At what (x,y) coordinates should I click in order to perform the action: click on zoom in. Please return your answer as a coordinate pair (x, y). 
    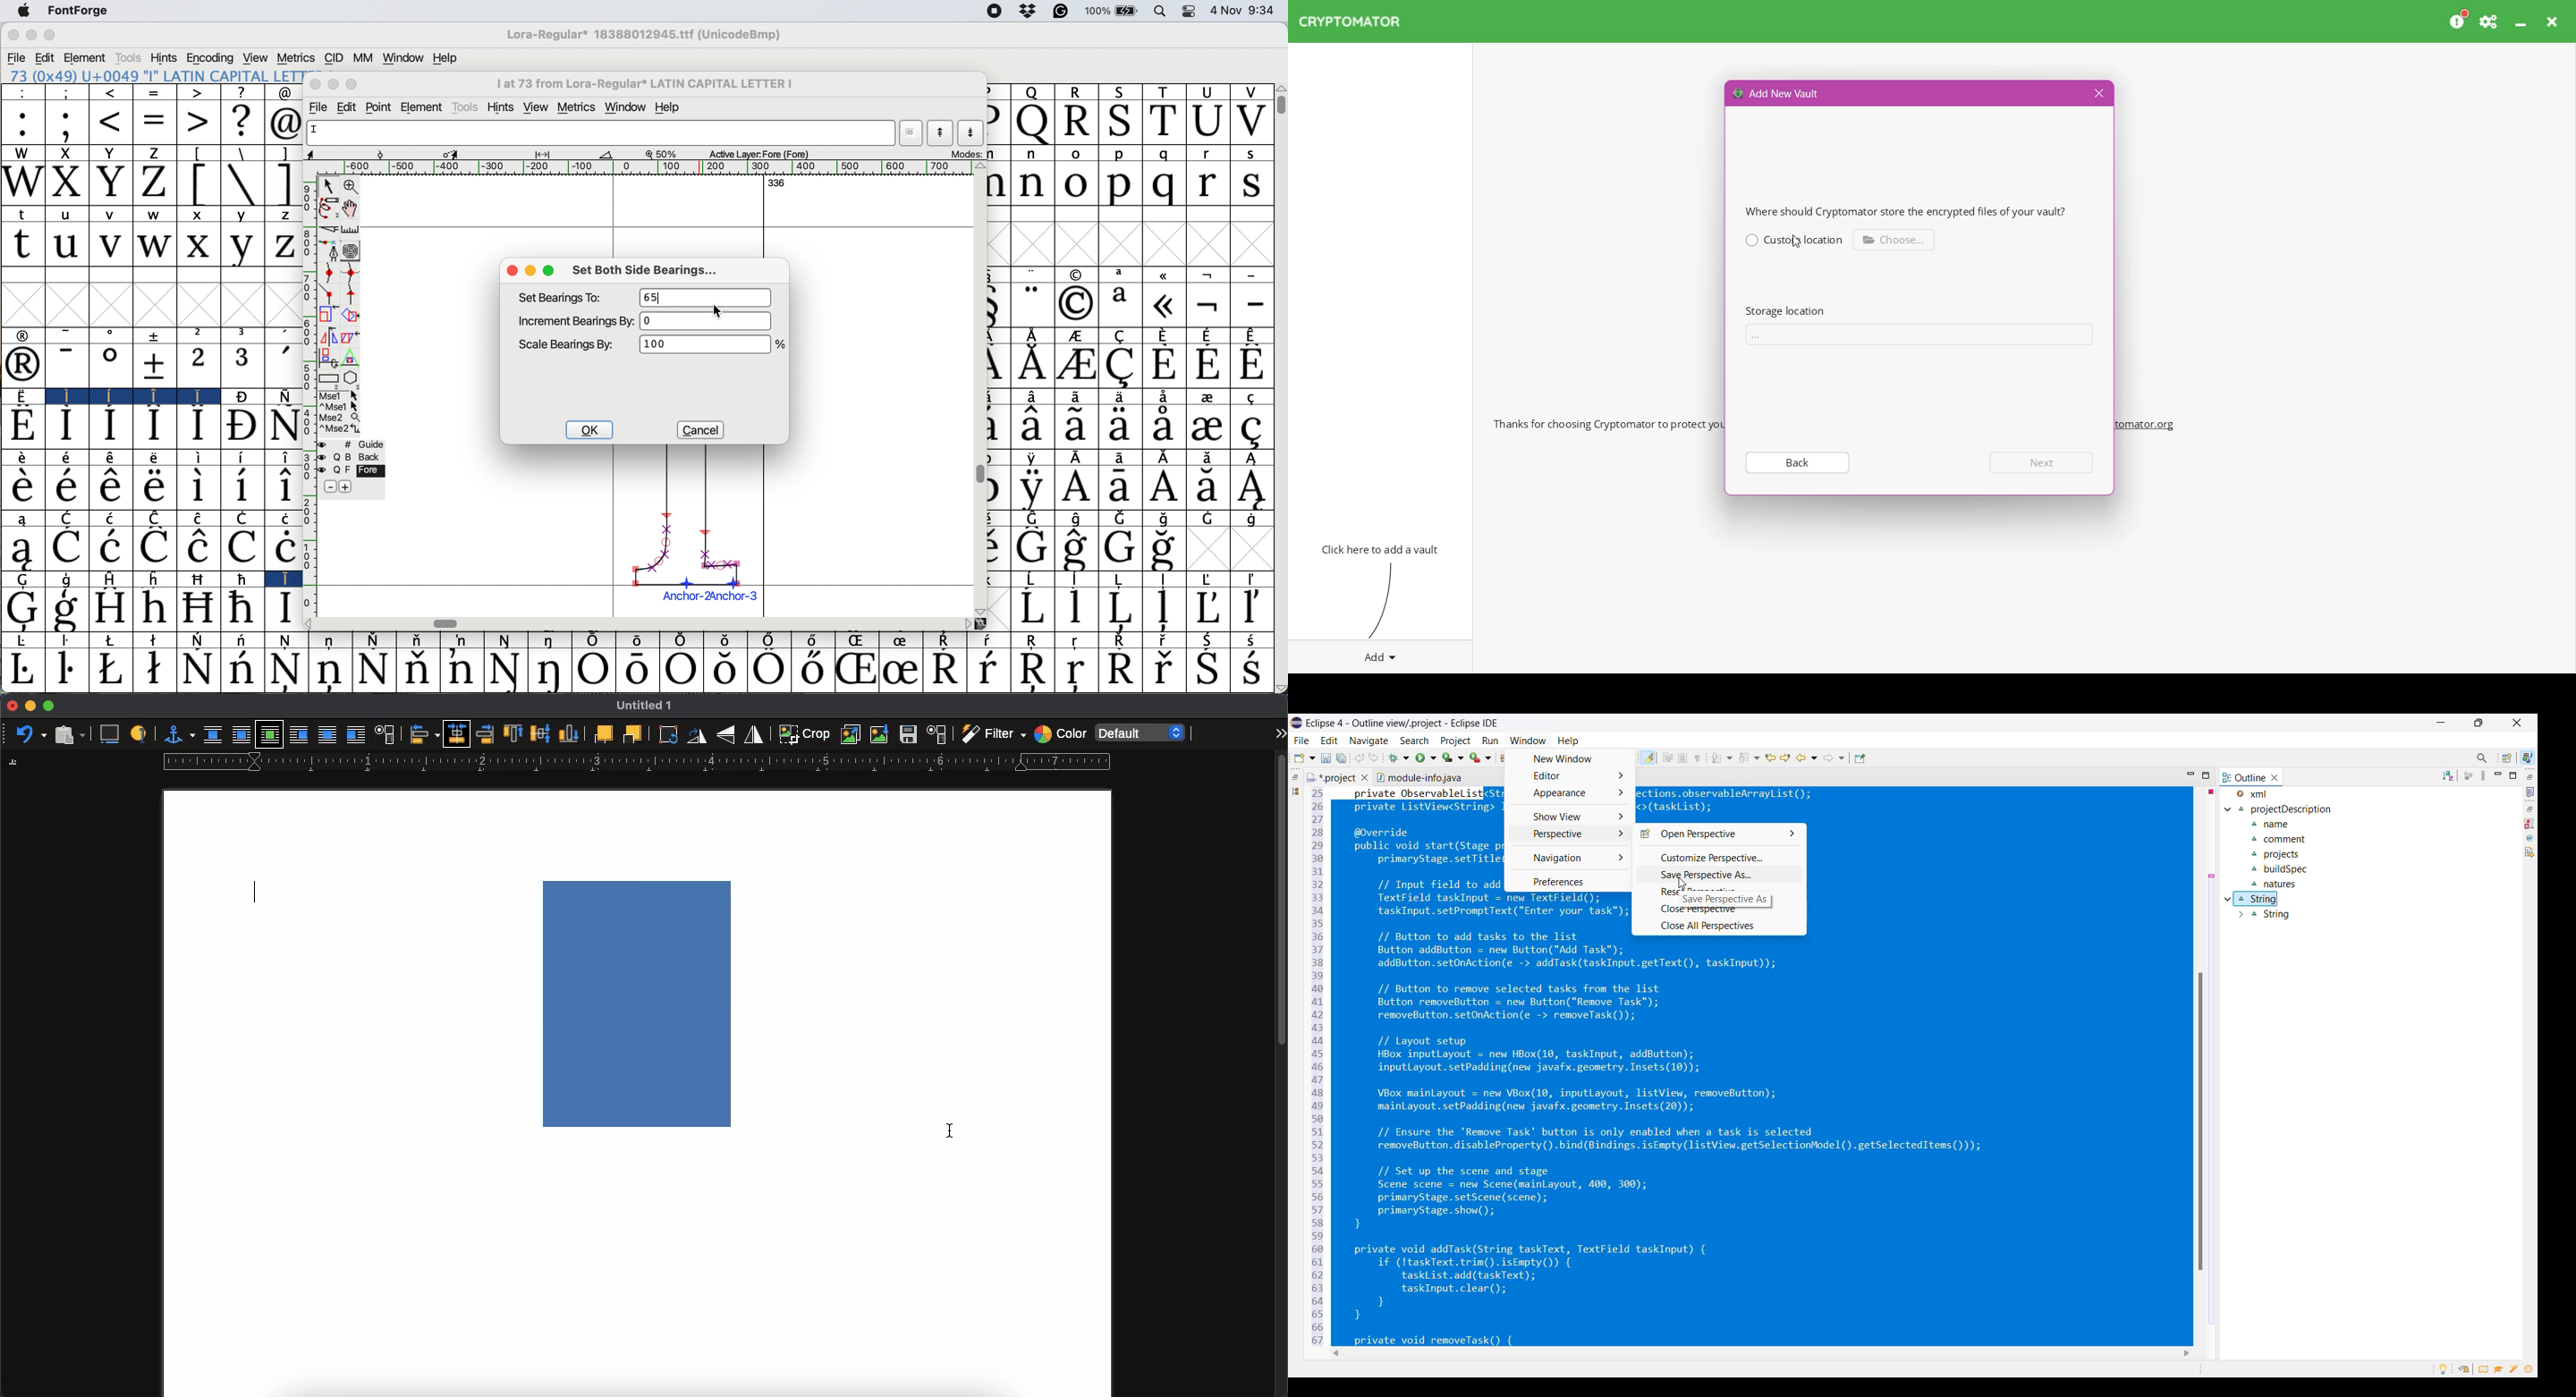
    Looking at the image, I should click on (351, 186).